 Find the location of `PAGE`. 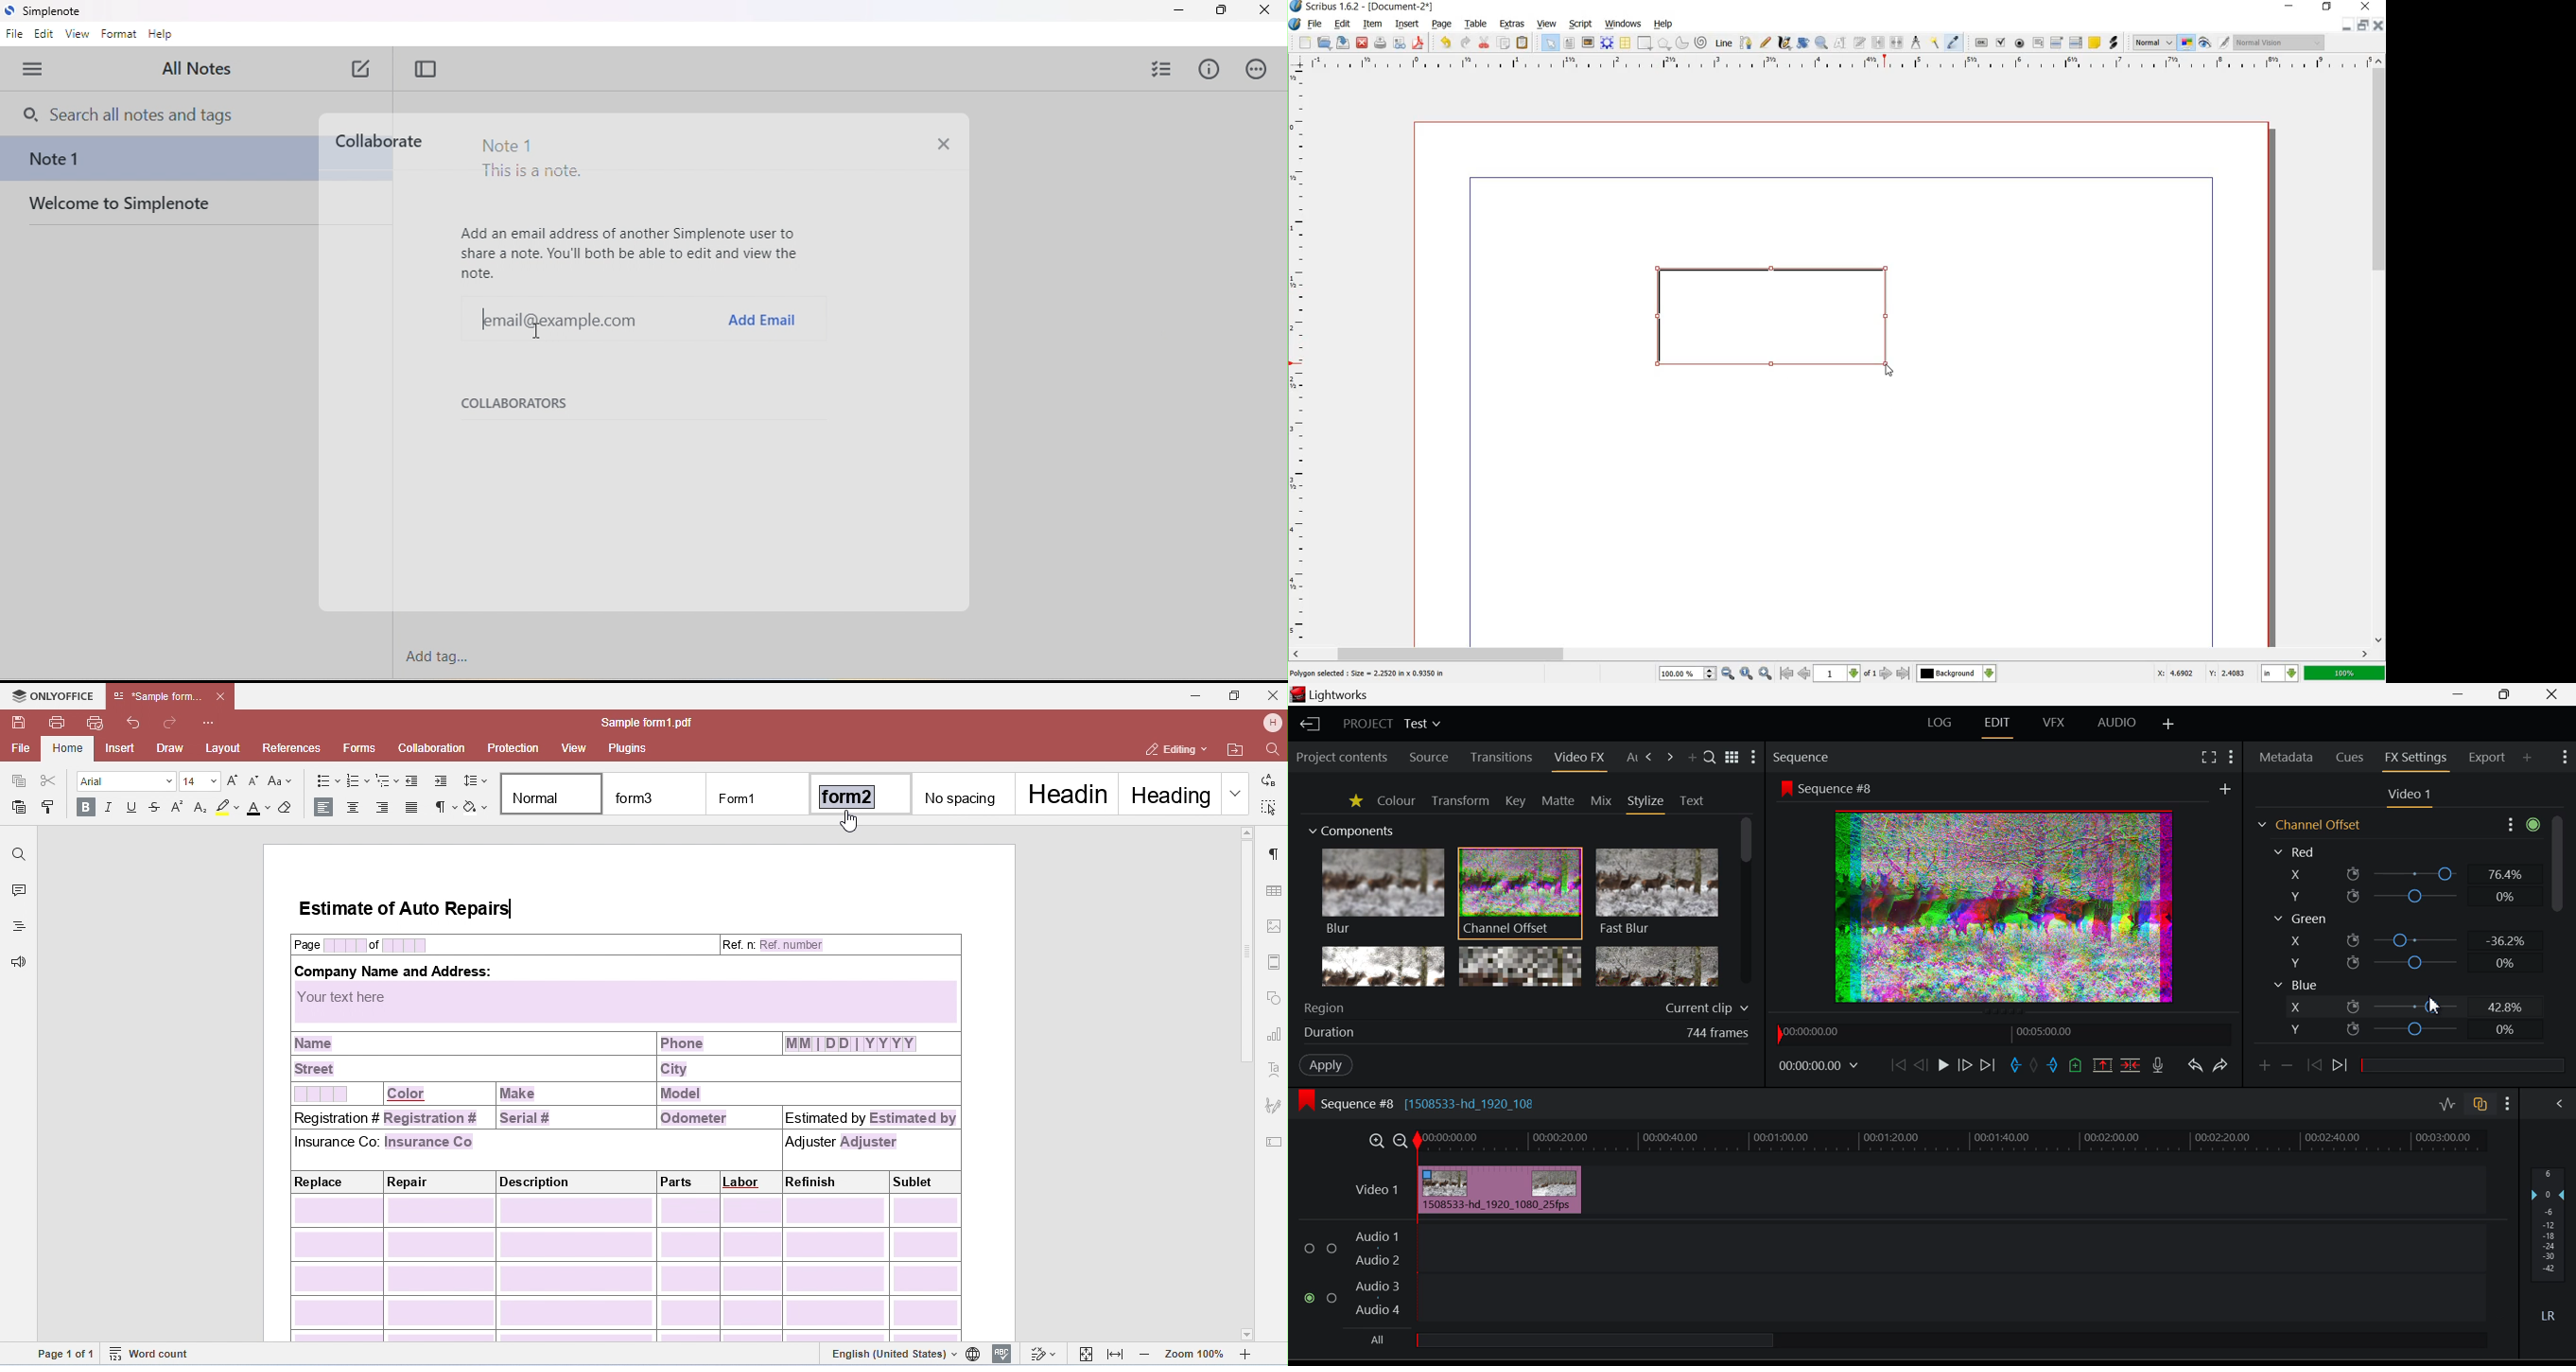

PAGE is located at coordinates (1441, 26).